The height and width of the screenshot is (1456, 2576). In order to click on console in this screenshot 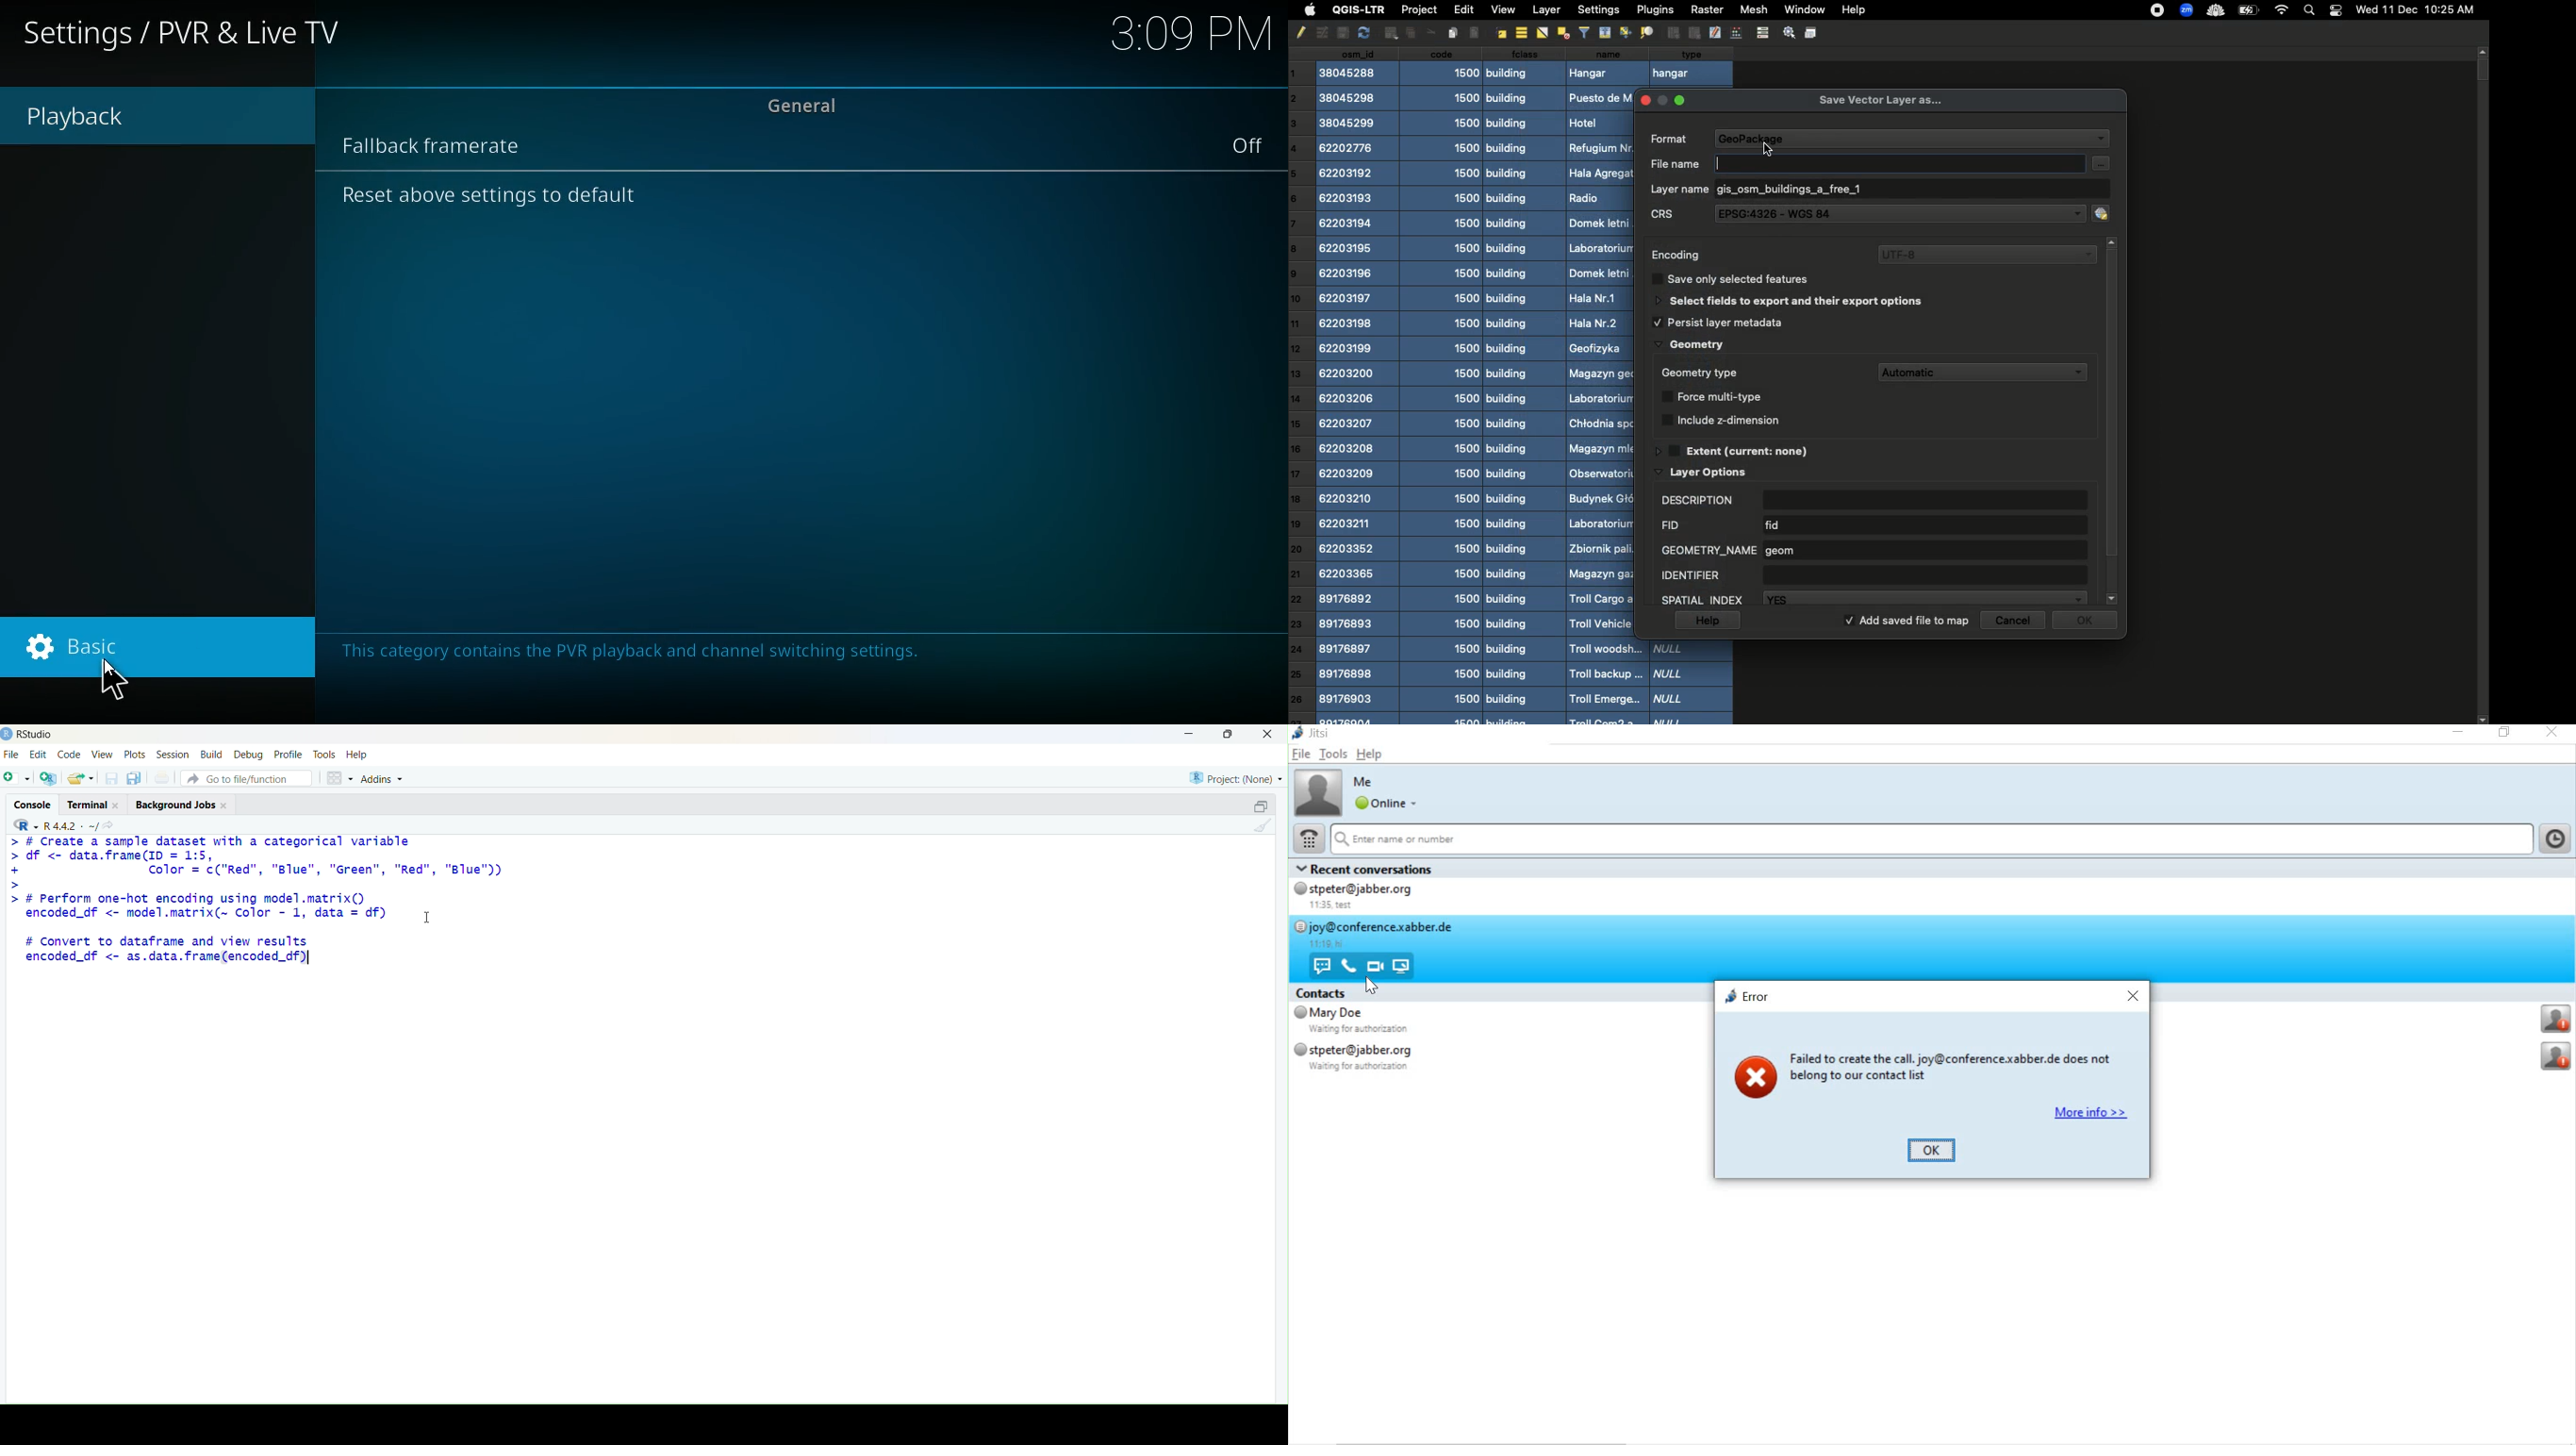, I will do `click(34, 806)`.